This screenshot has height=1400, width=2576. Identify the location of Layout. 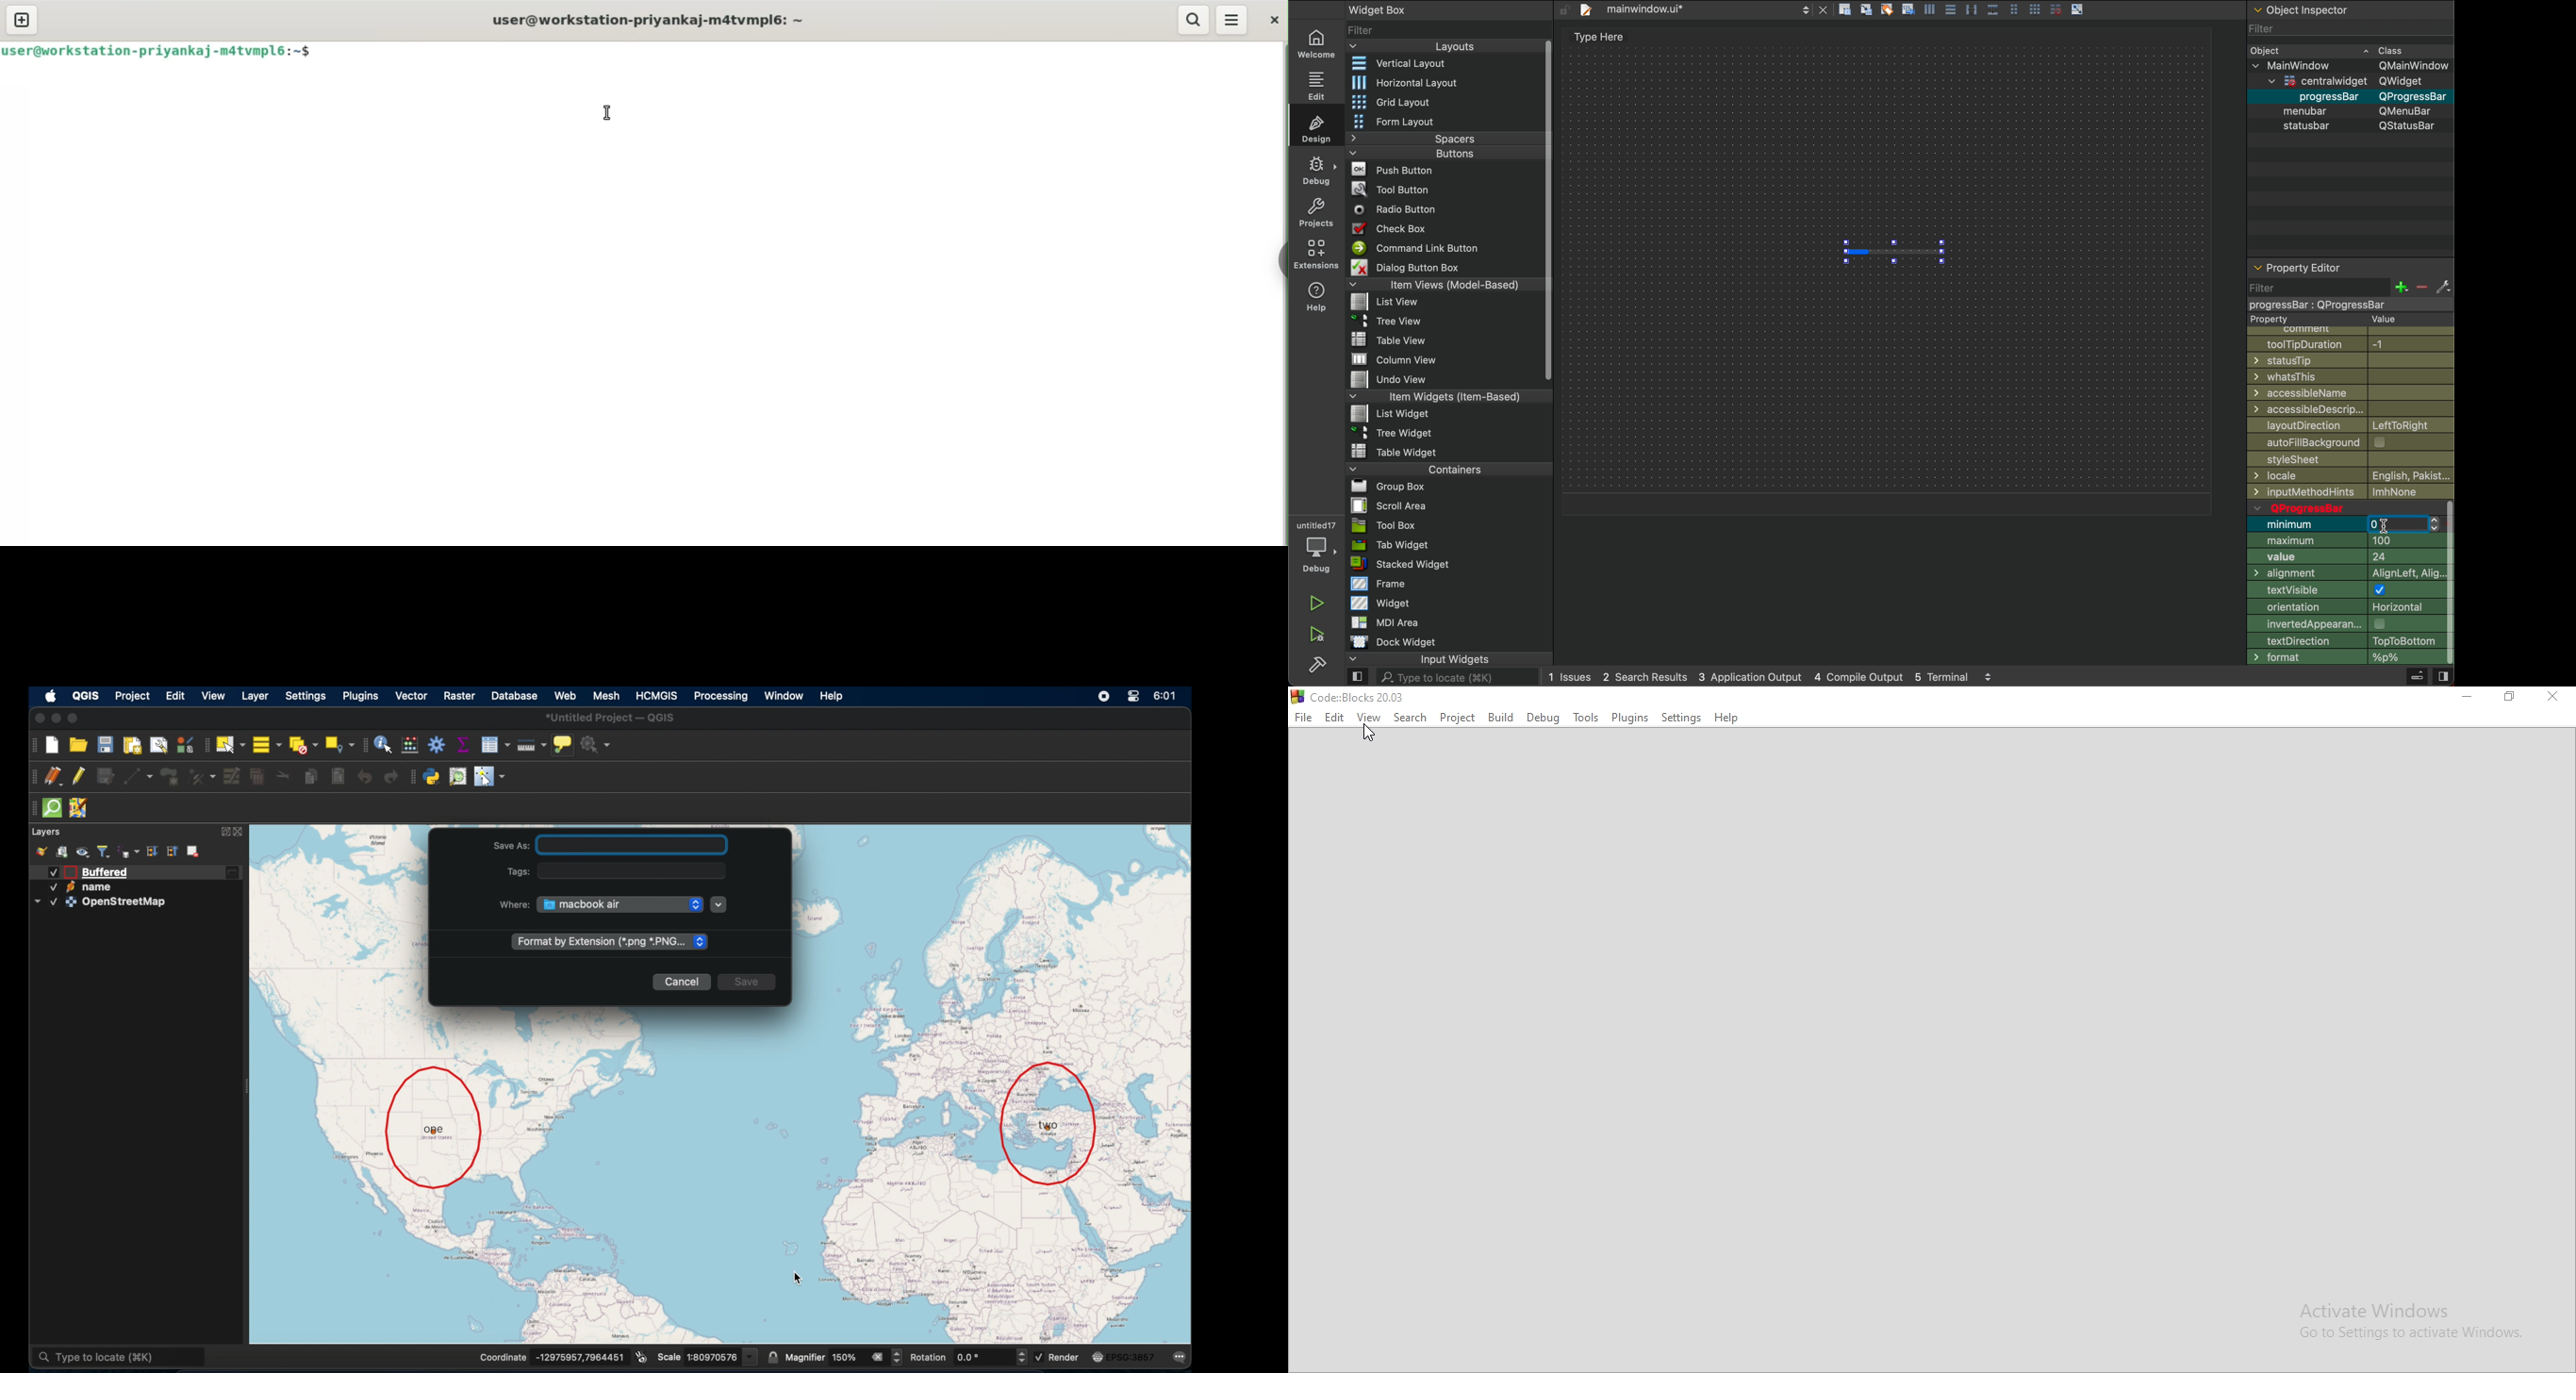
(1437, 46).